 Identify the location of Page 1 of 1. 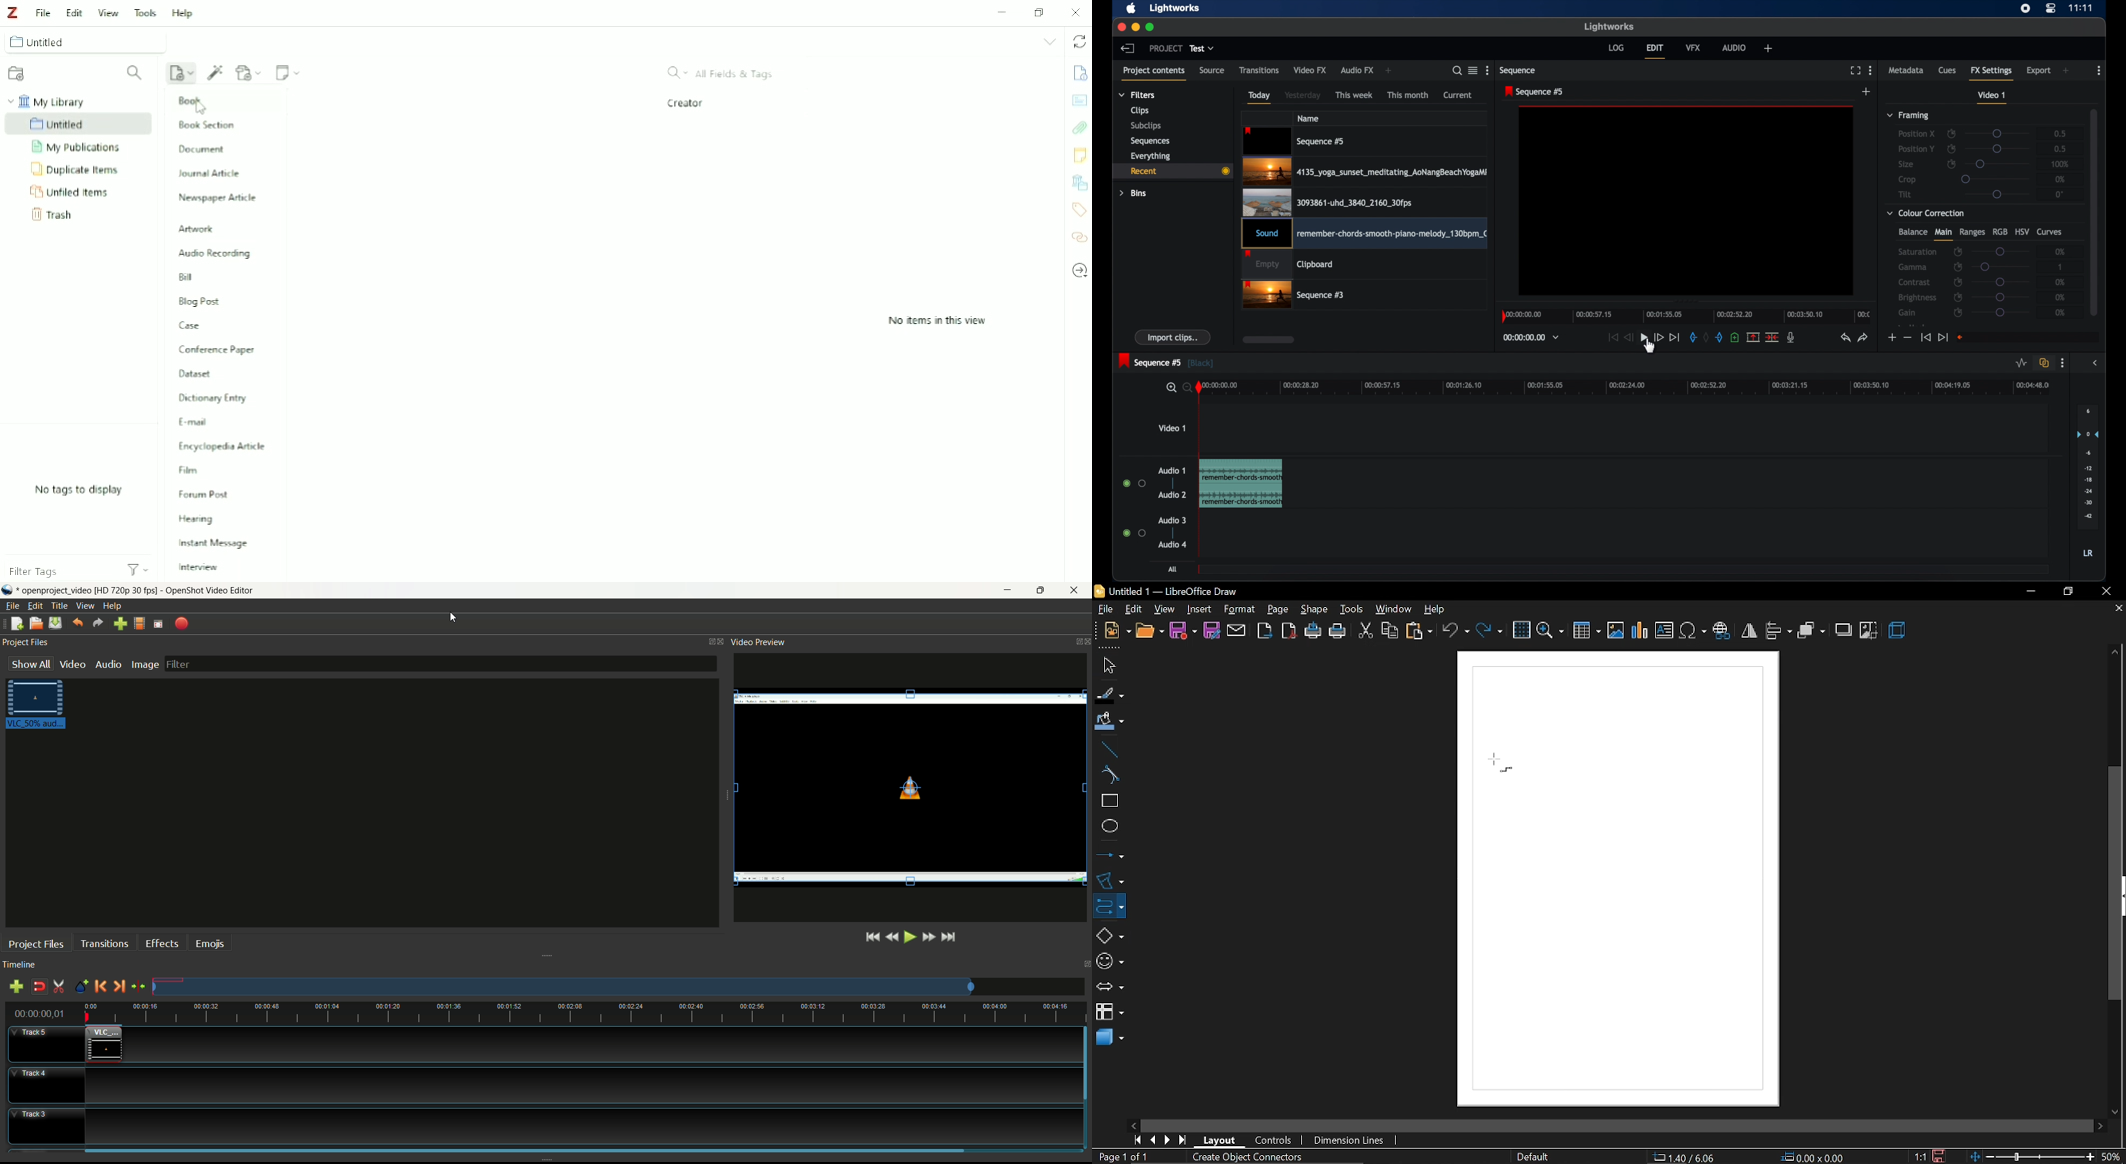
(1128, 1157).